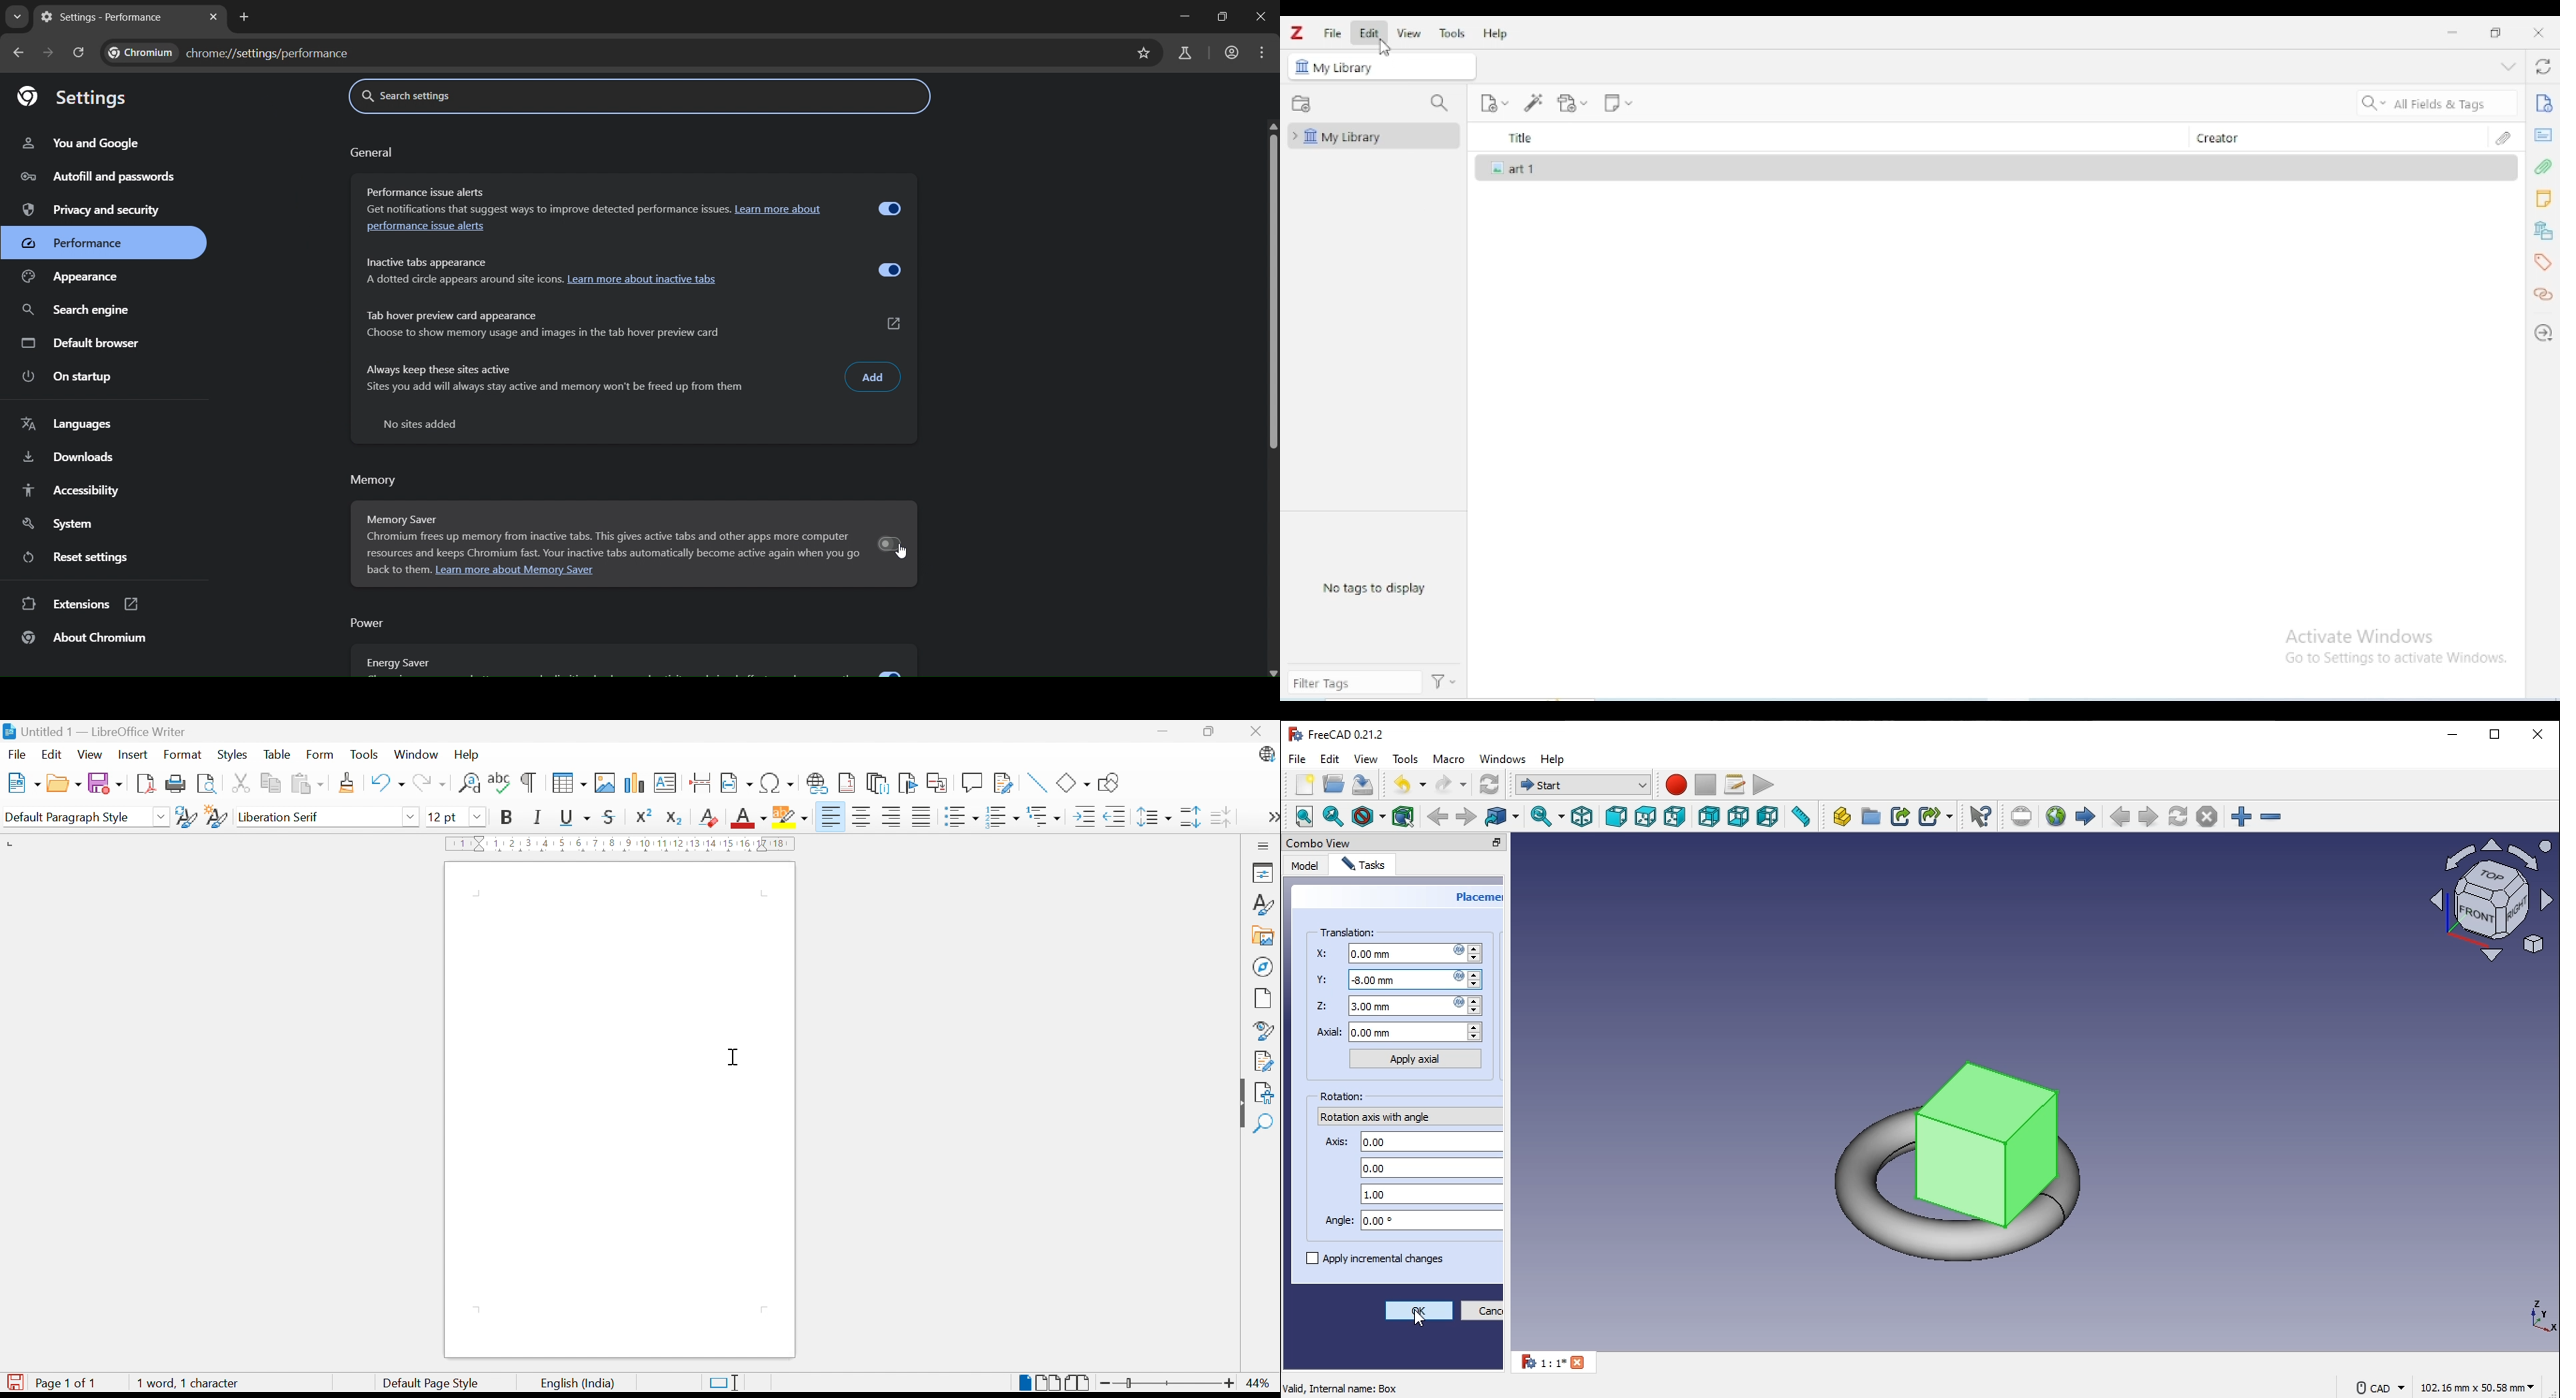  Describe the element at coordinates (1534, 102) in the screenshot. I see `add item(s) by identifier` at that location.